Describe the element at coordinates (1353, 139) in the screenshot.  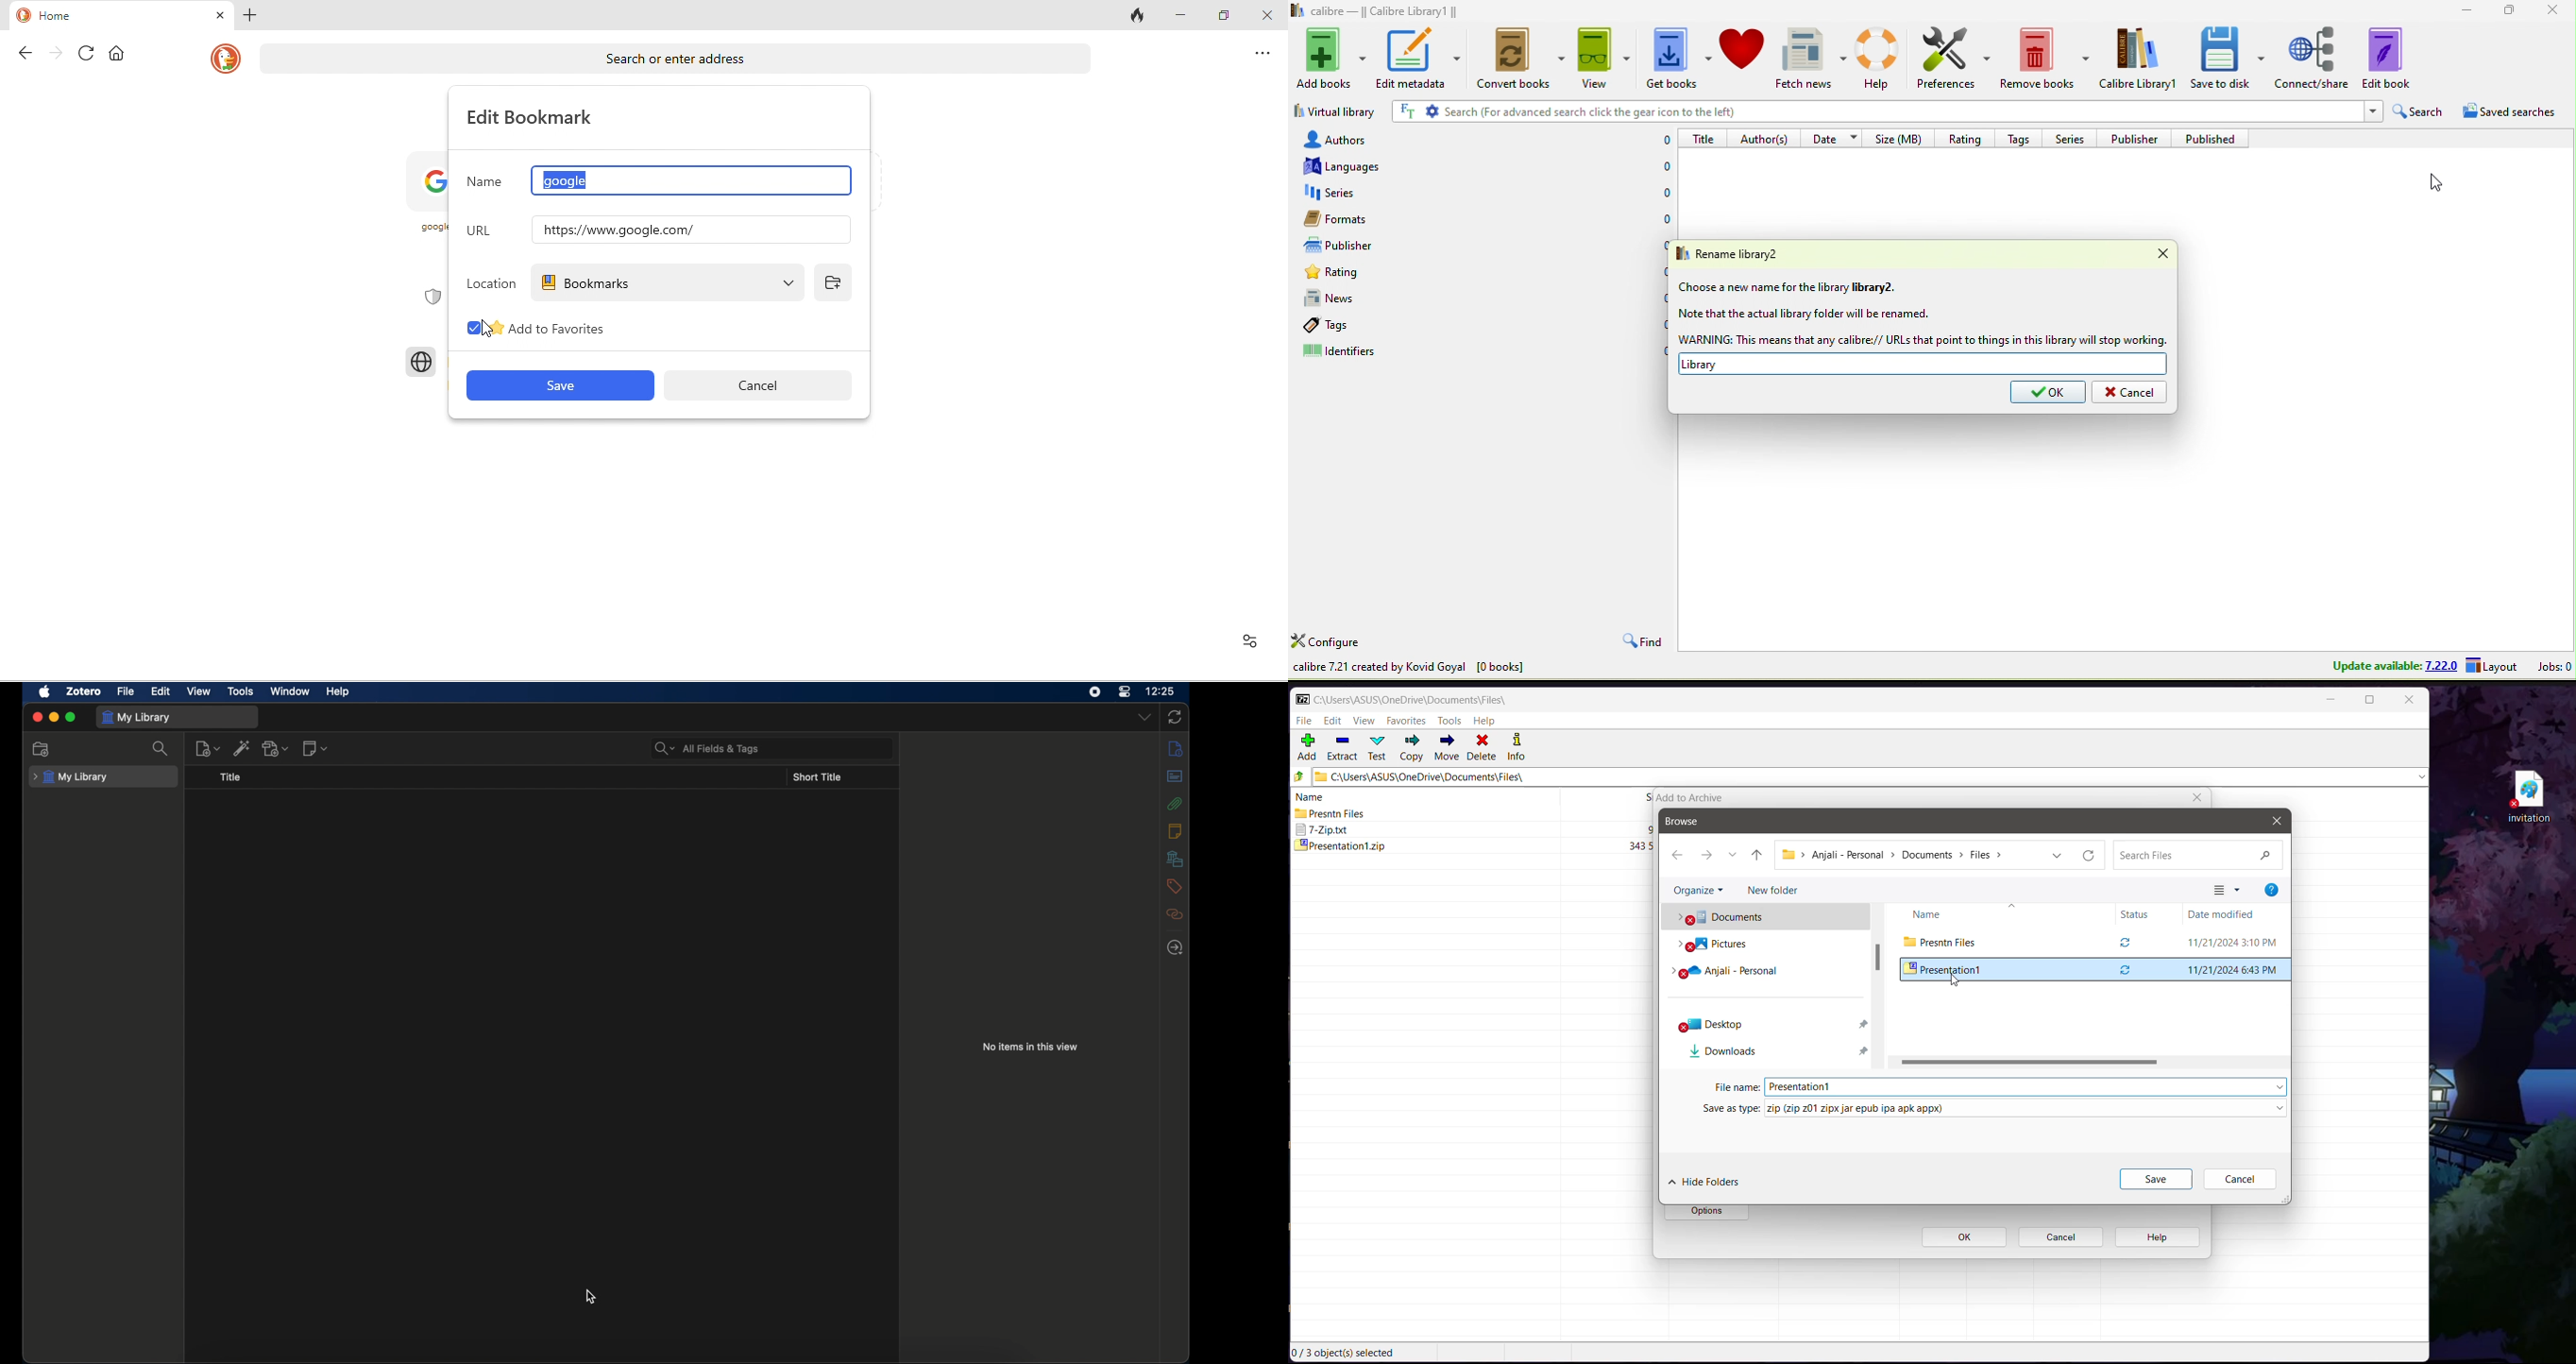
I see `authors` at that location.